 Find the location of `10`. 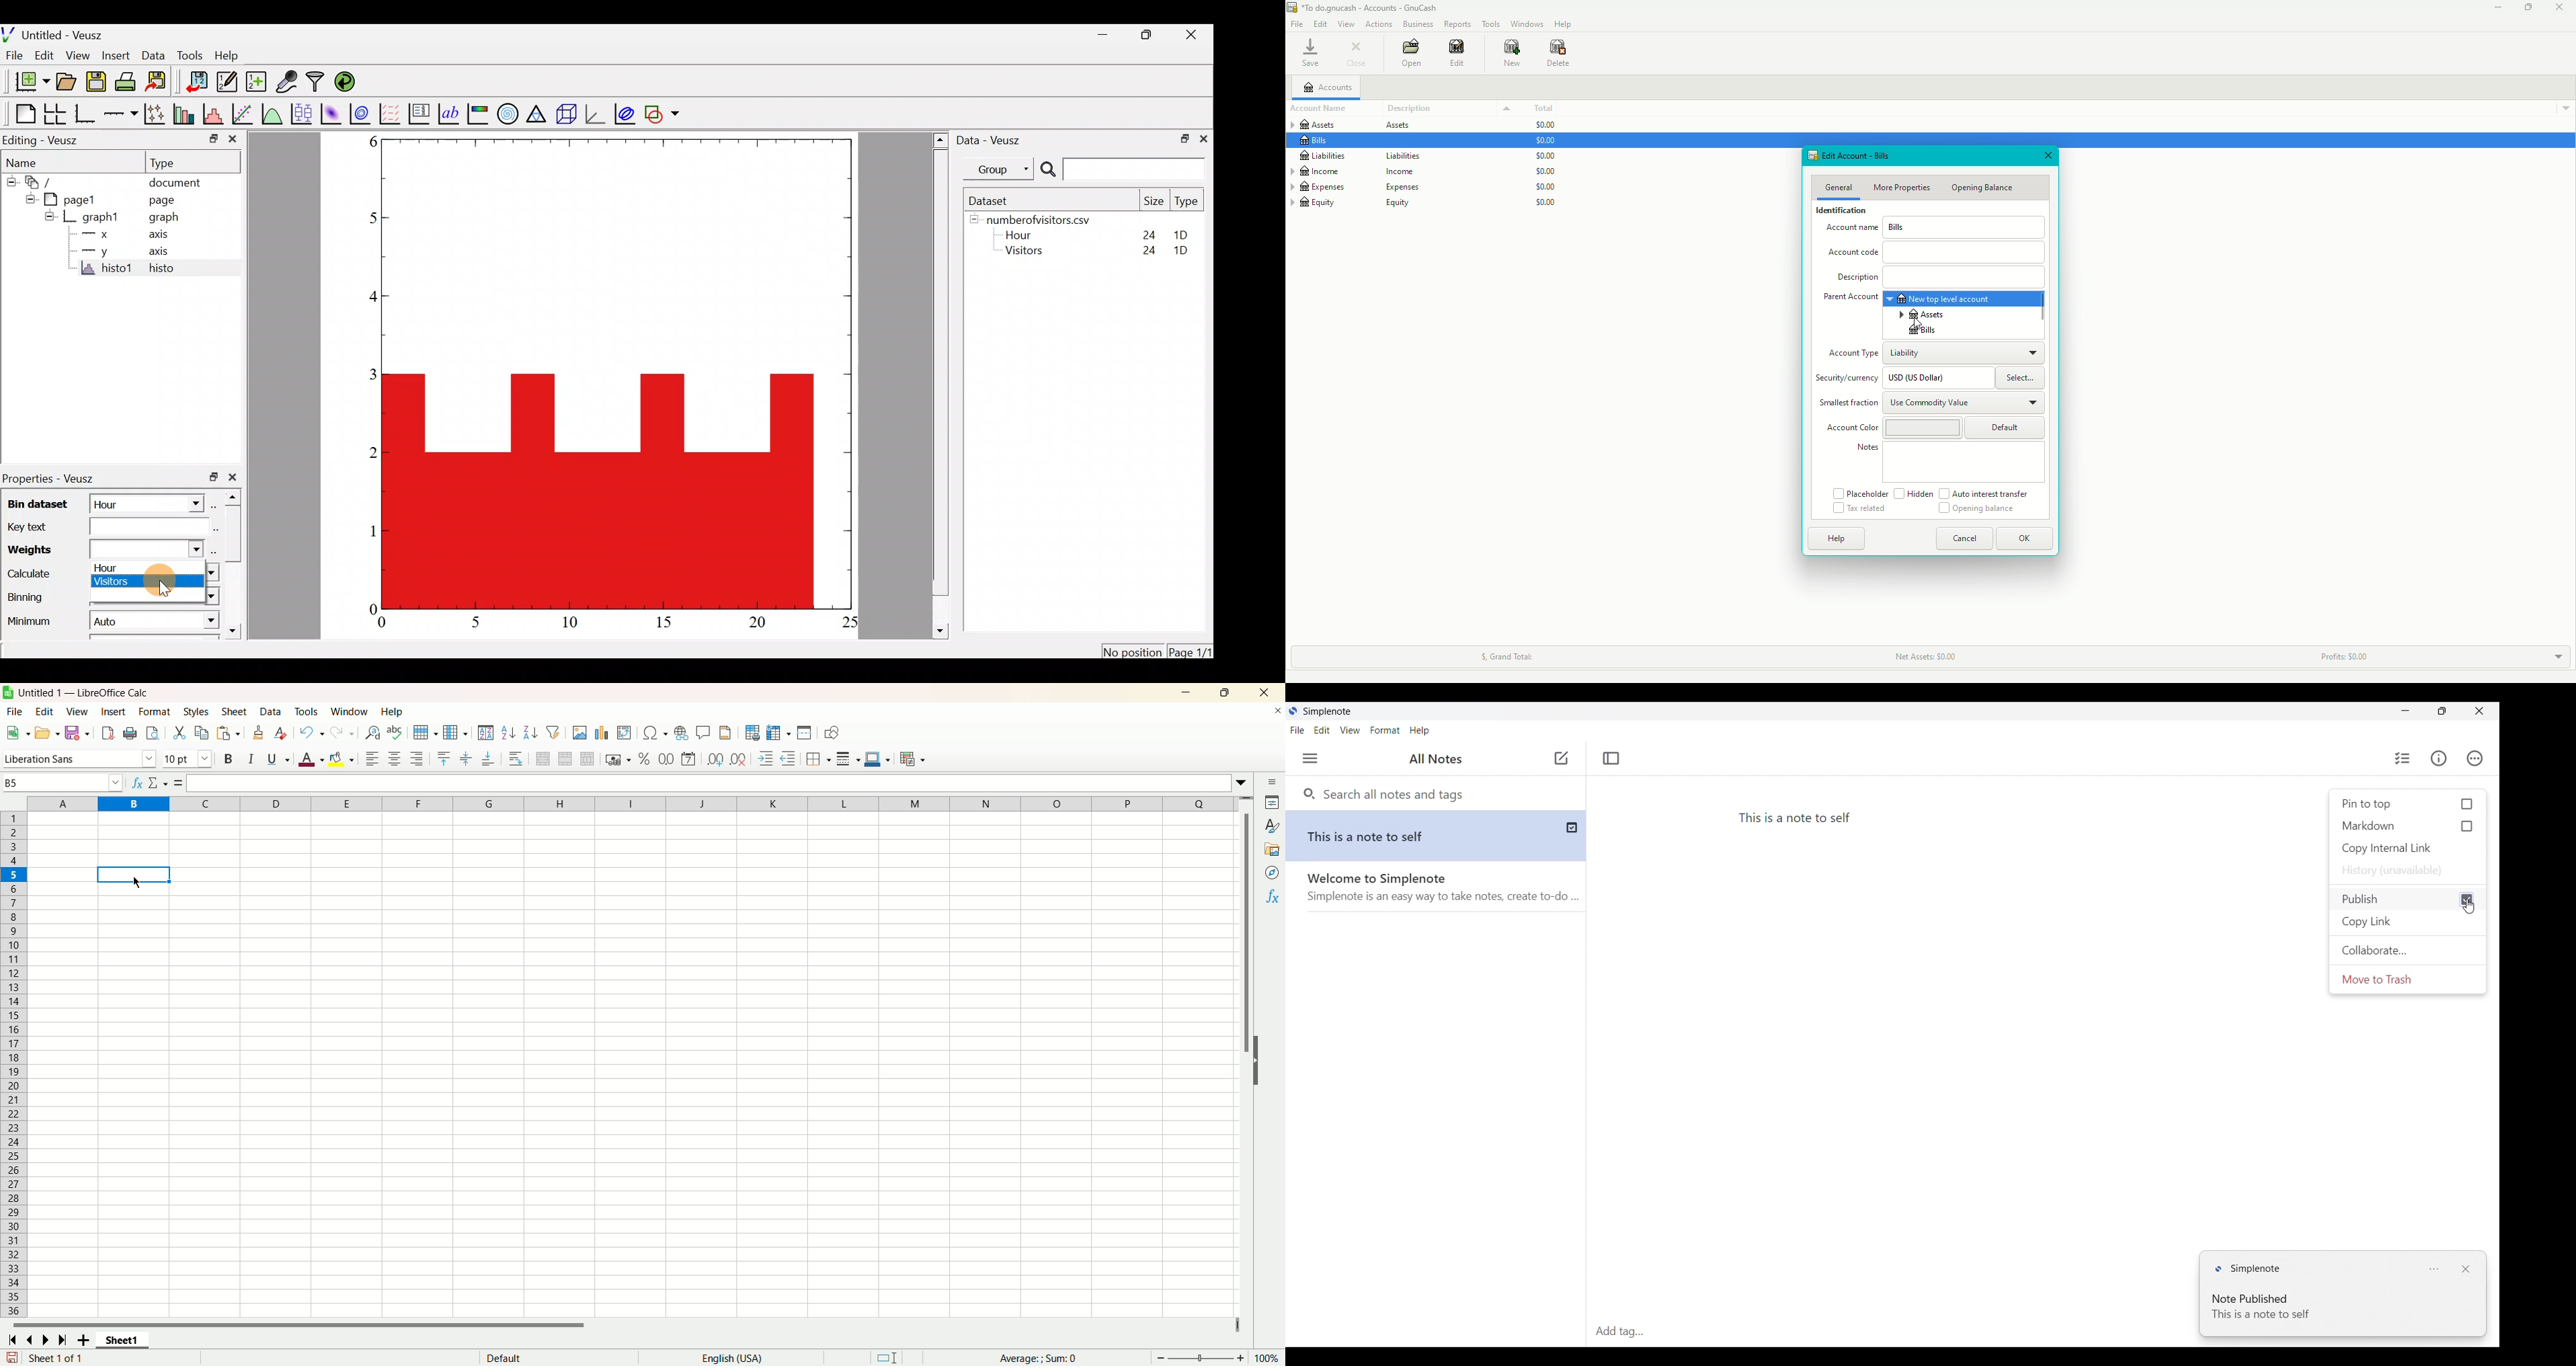

10 is located at coordinates (574, 623).